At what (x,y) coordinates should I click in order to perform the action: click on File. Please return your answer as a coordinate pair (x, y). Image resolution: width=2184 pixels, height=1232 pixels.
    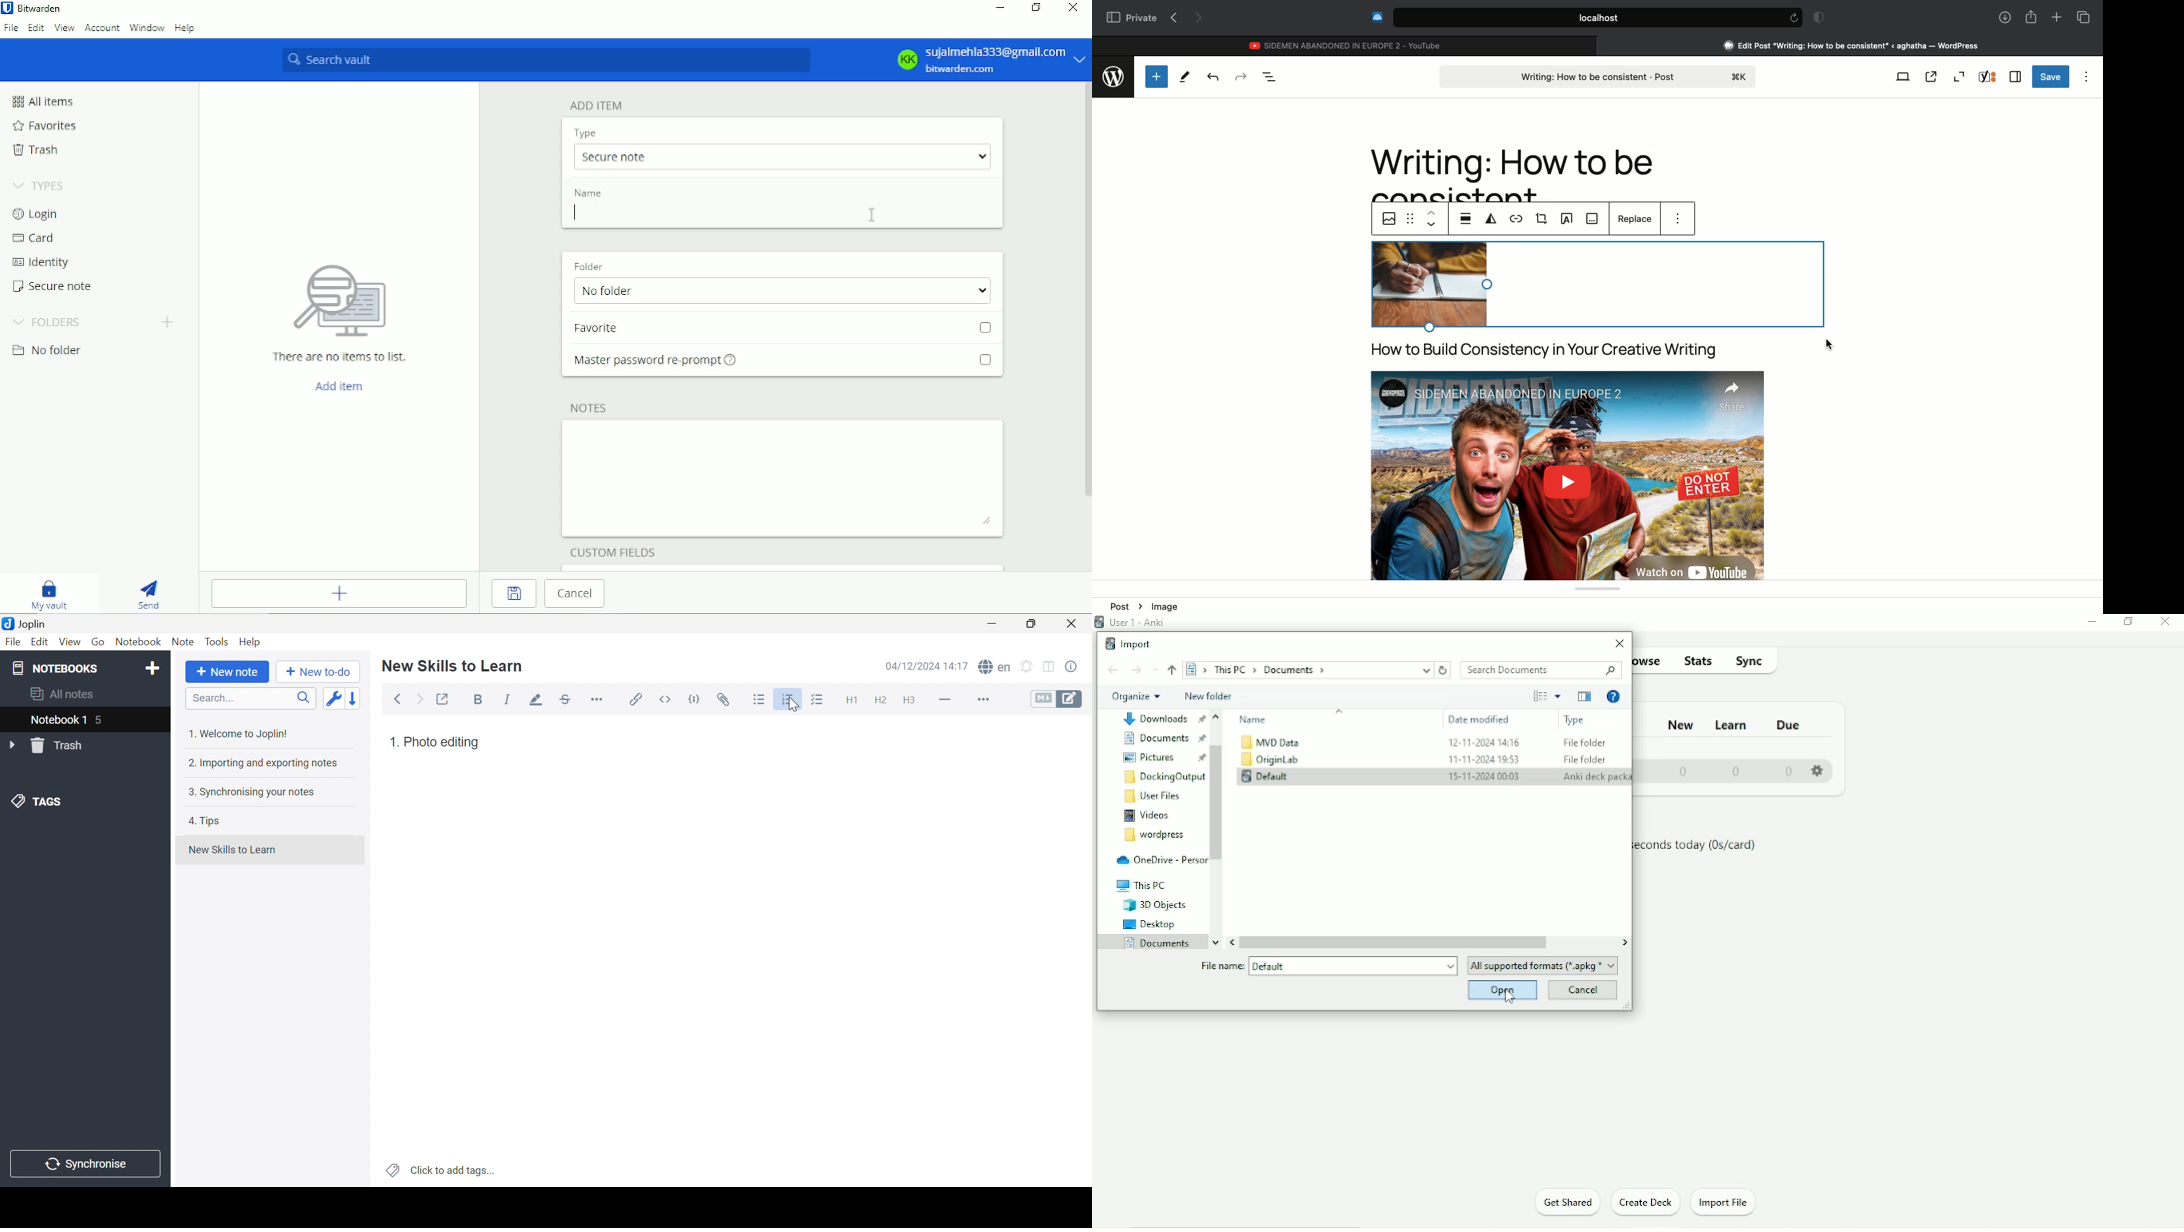
    Looking at the image, I should click on (14, 642).